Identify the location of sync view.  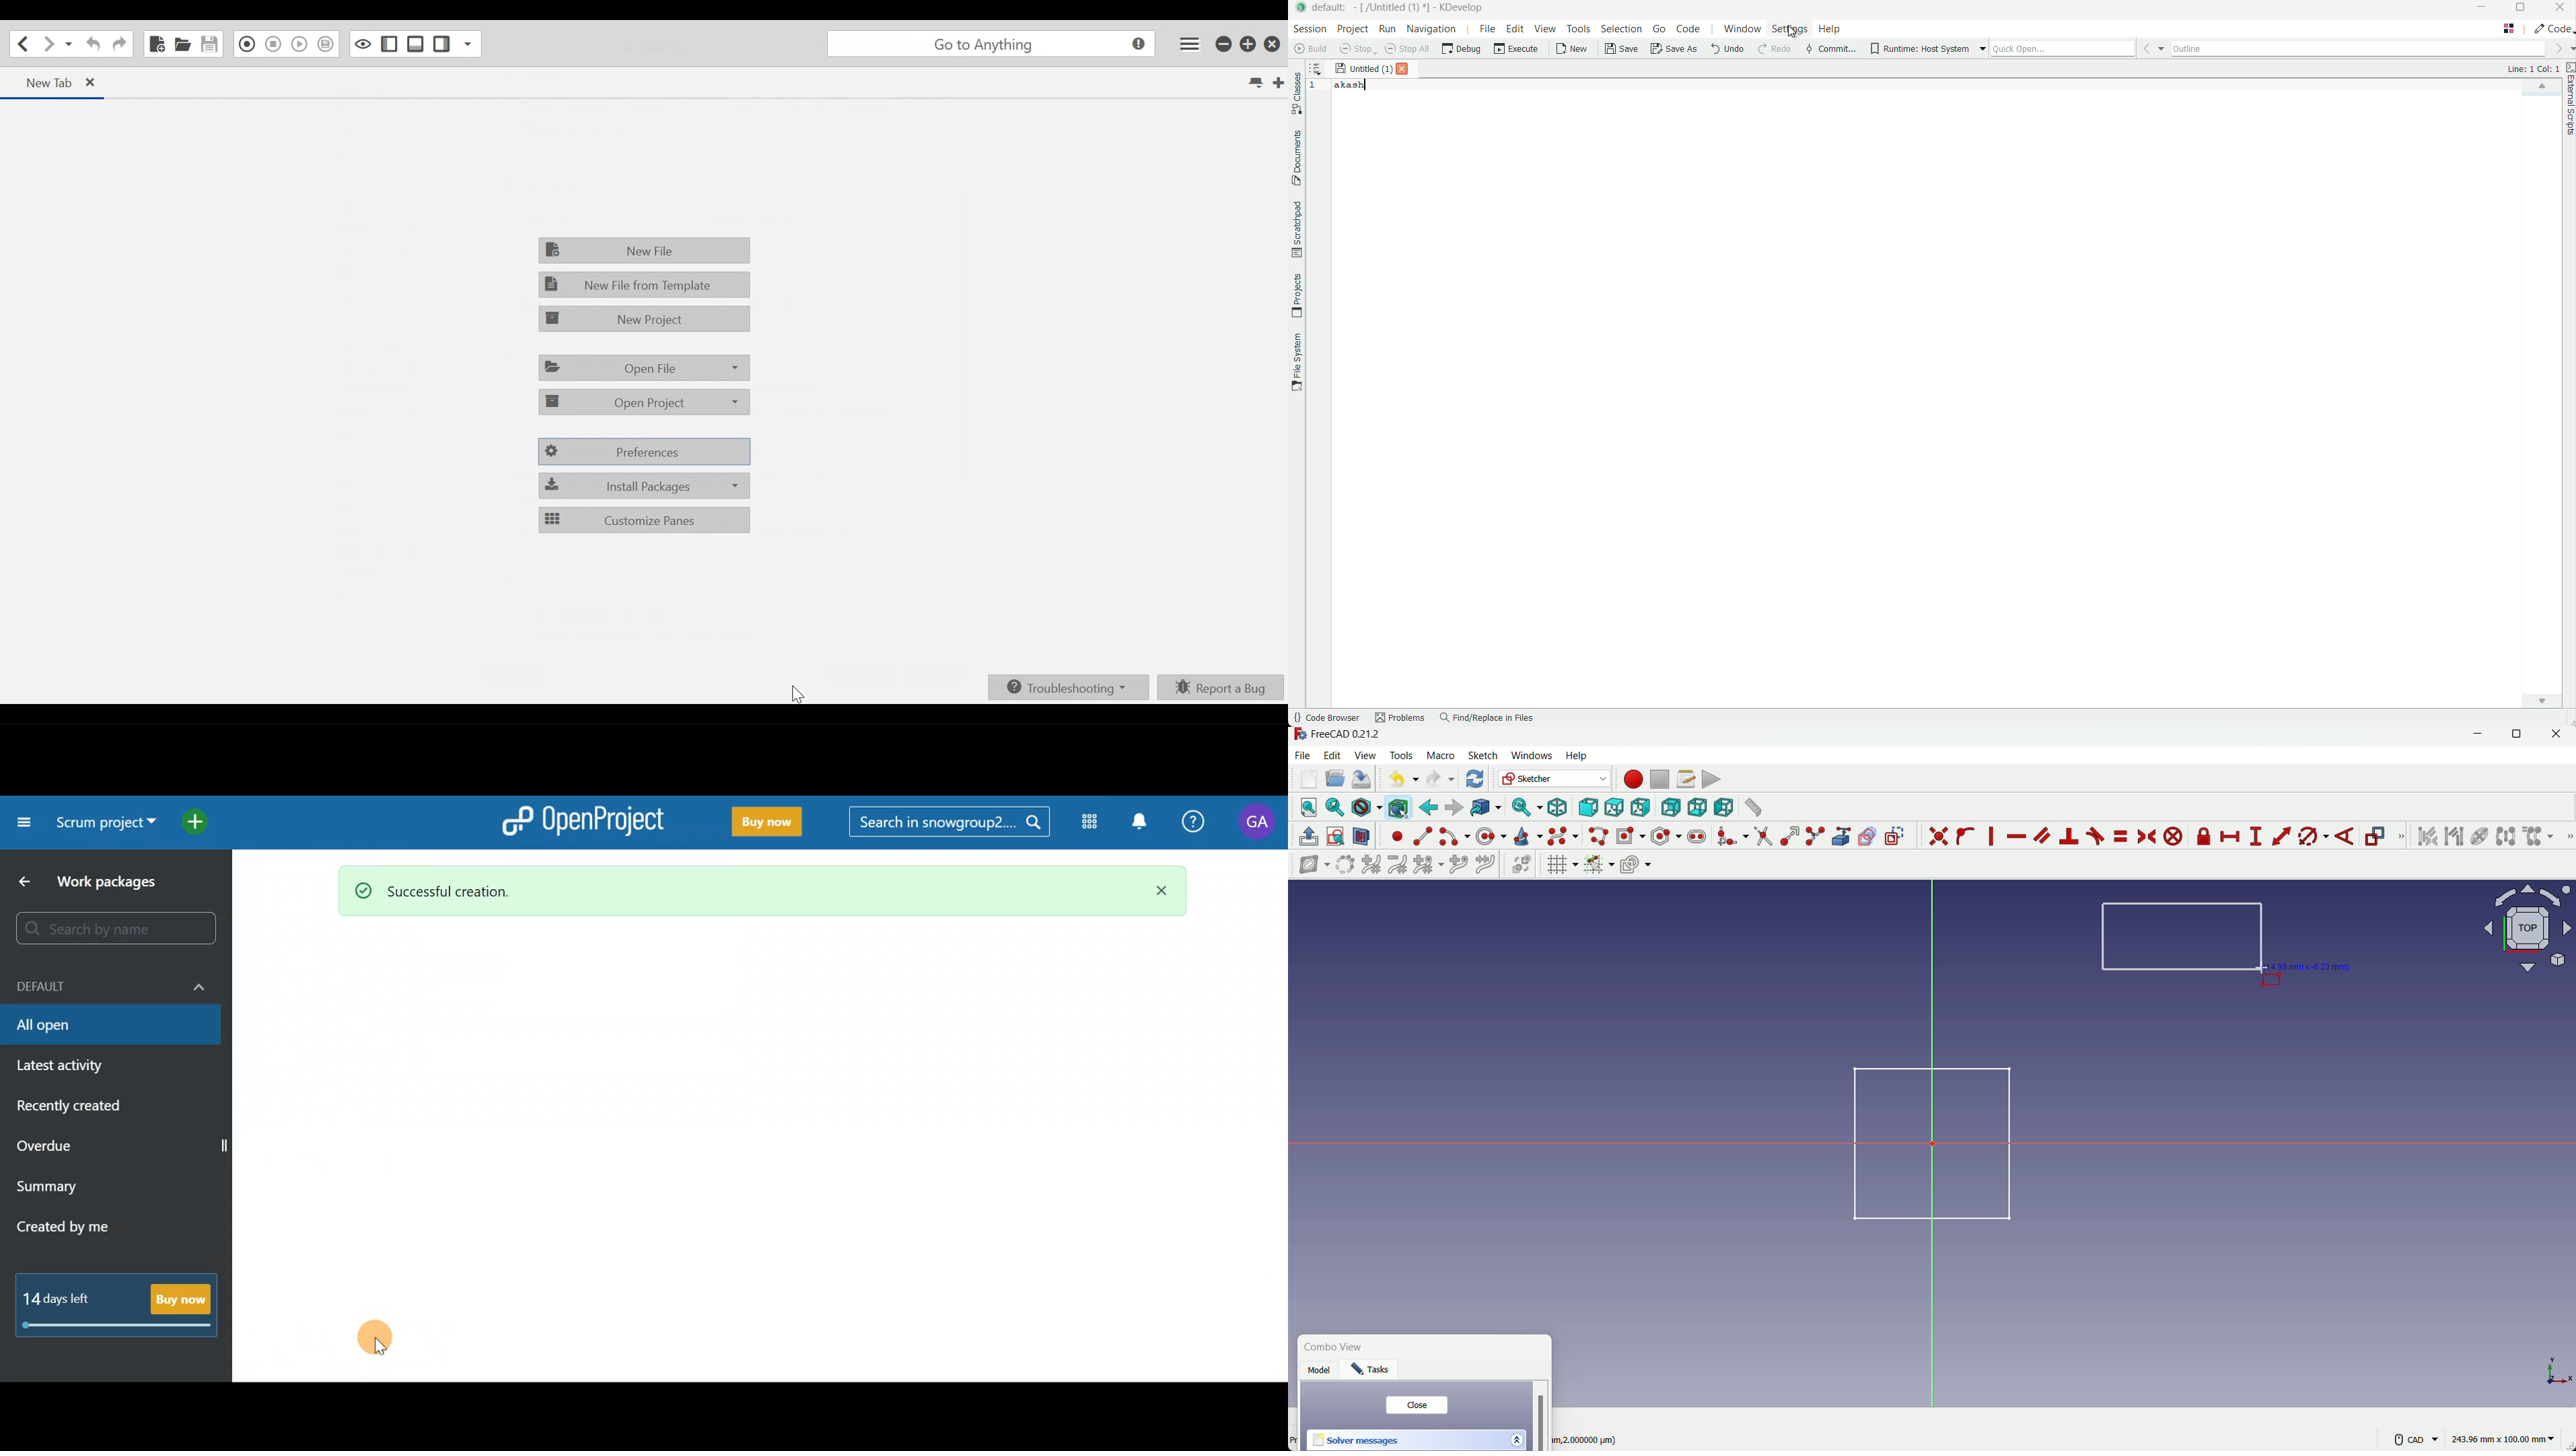
(1524, 808).